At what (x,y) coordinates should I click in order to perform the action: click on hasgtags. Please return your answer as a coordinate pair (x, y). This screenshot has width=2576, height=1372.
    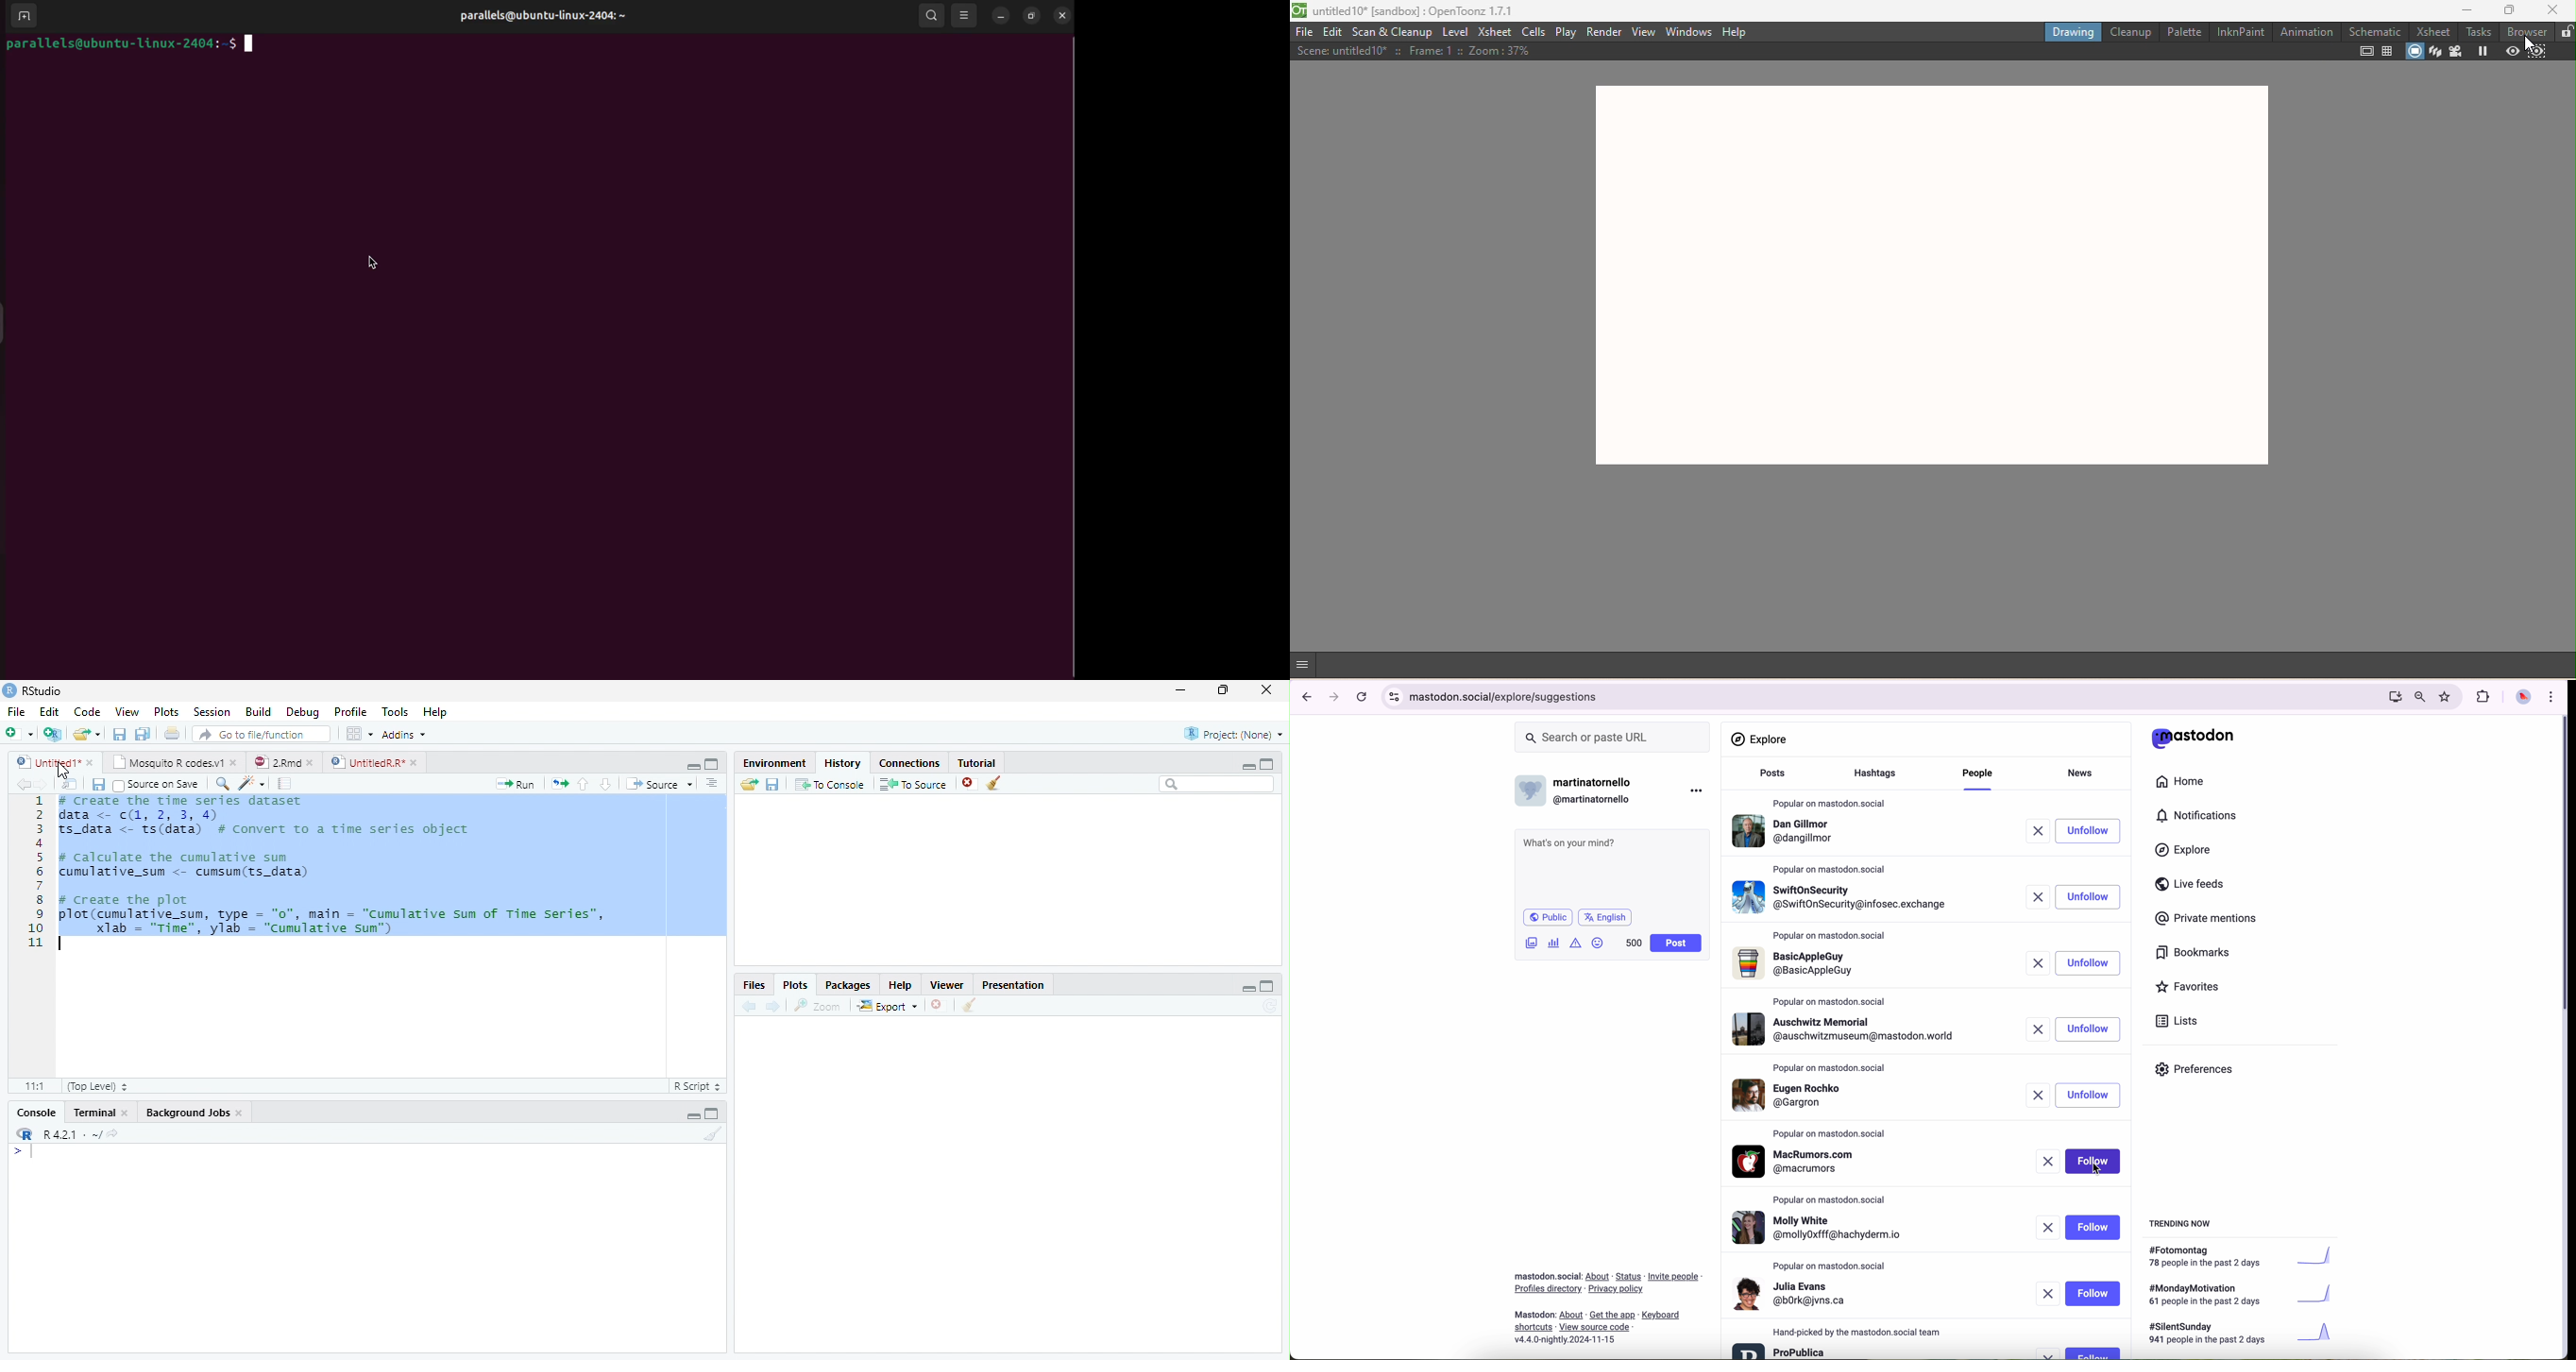
    Looking at the image, I should click on (1881, 774).